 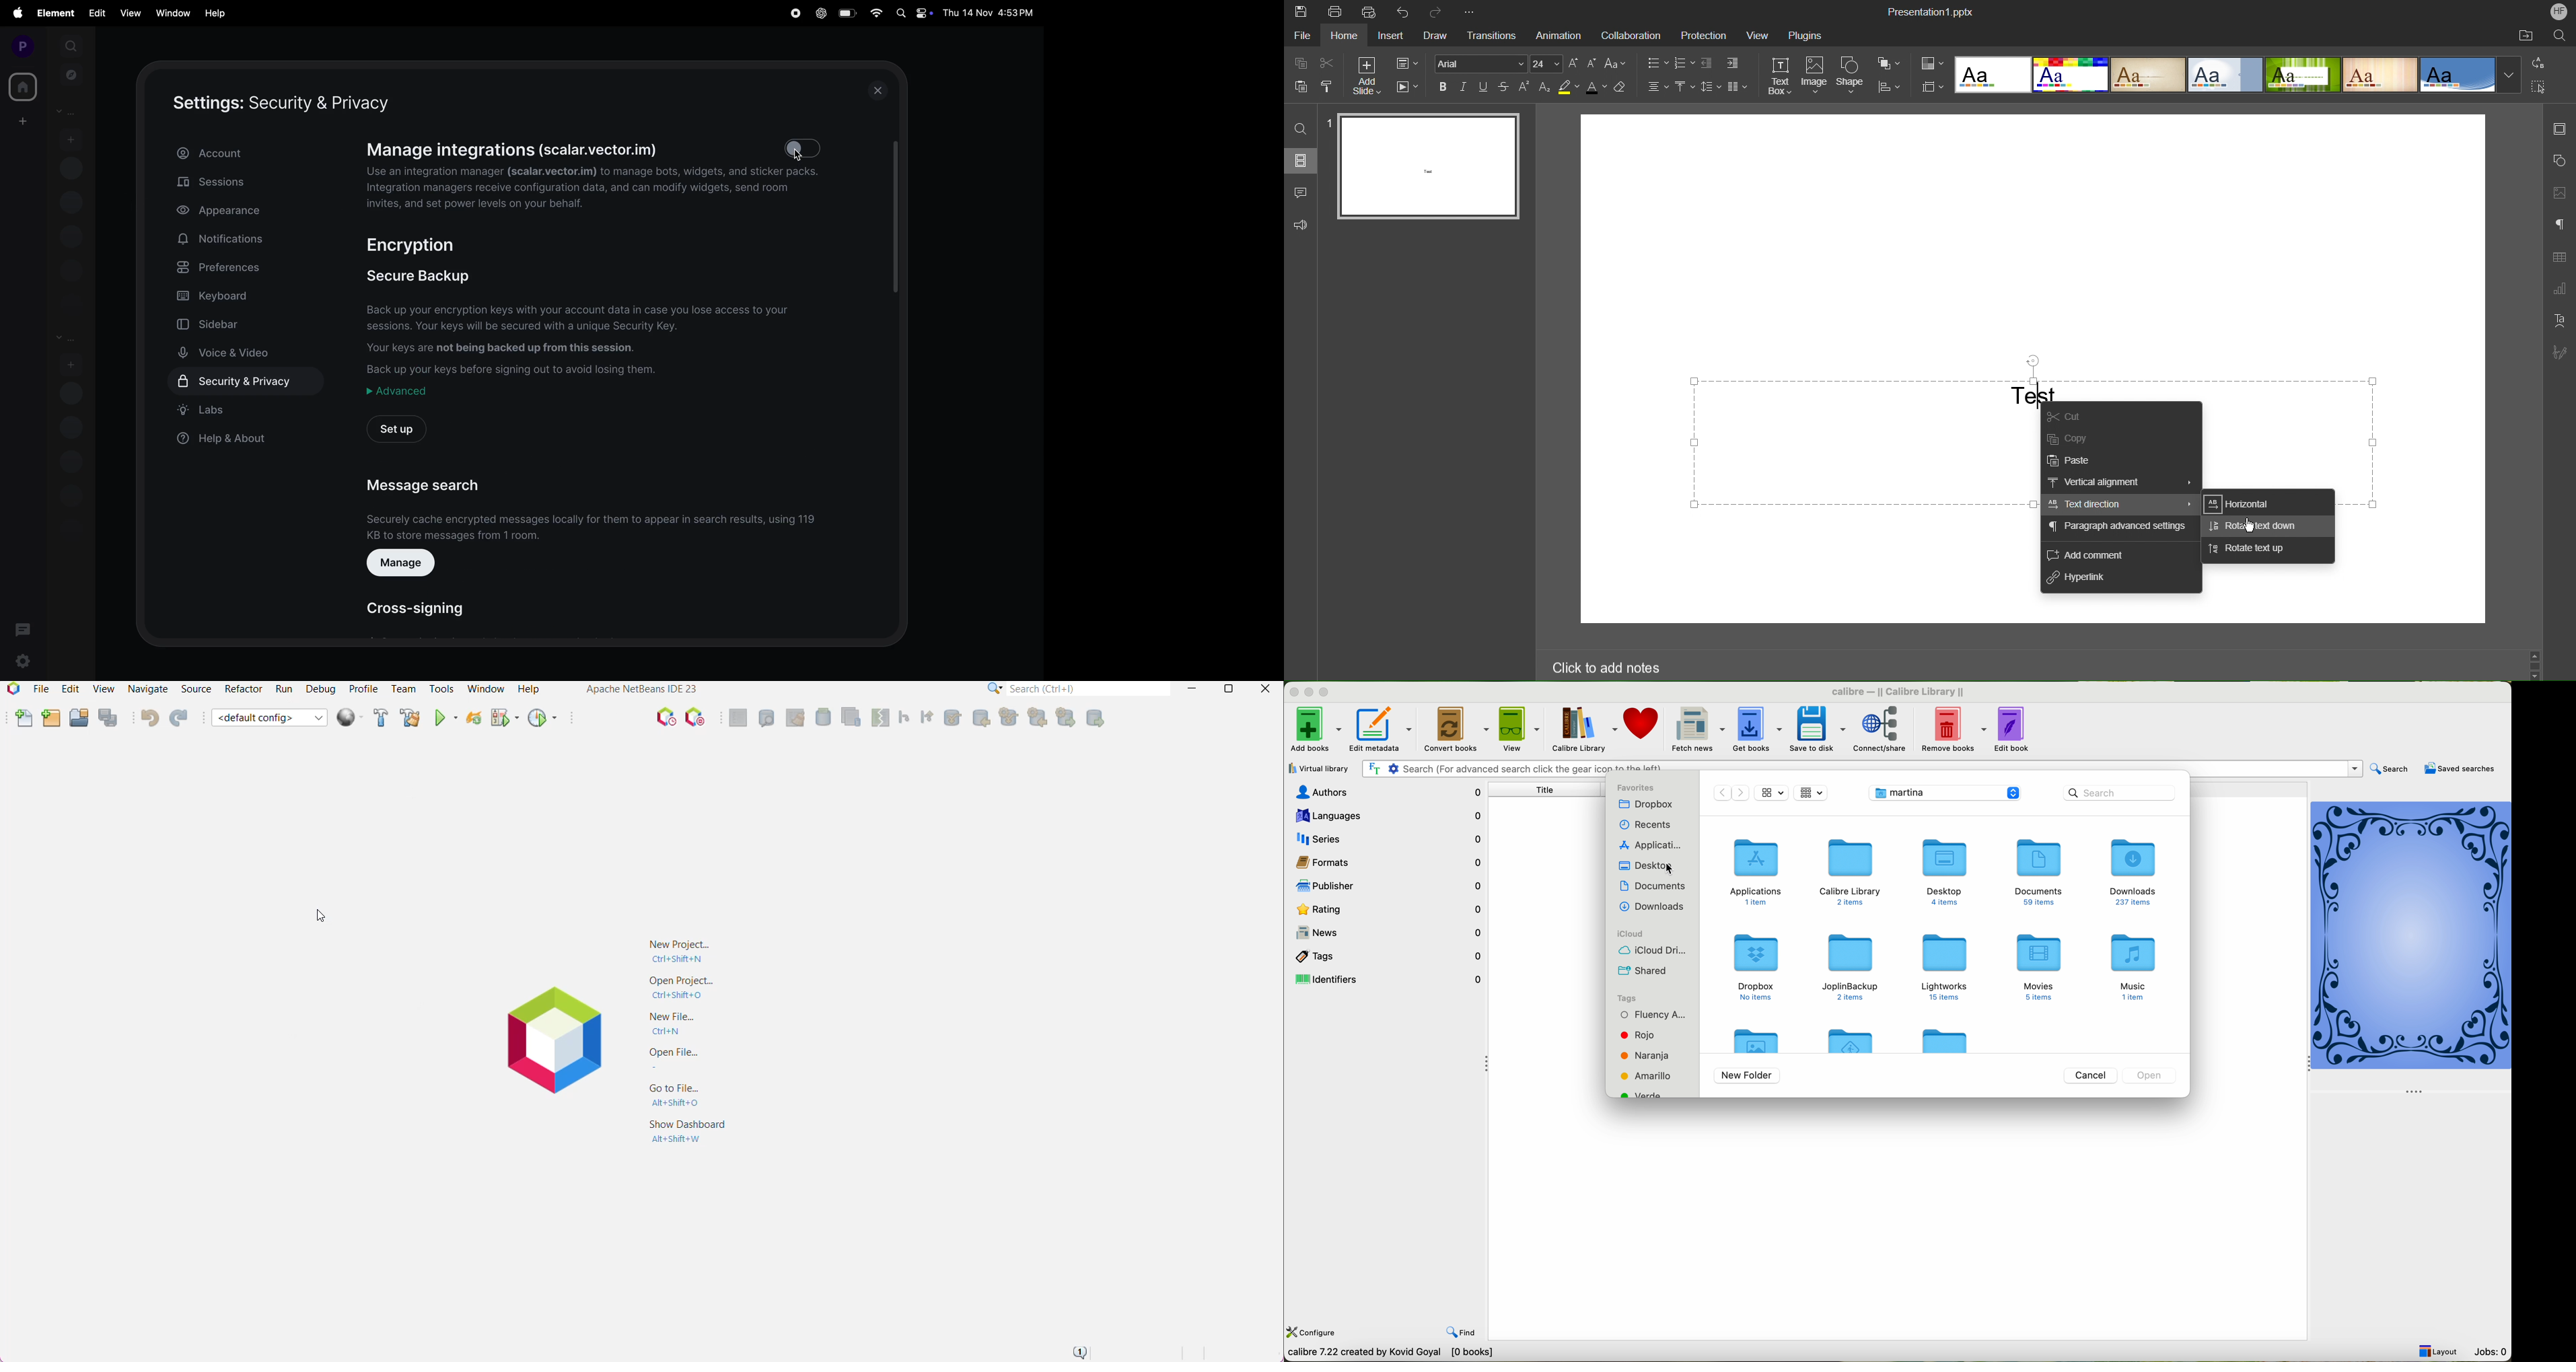 What do you see at coordinates (1575, 63) in the screenshot?
I see `Increase size` at bounding box center [1575, 63].